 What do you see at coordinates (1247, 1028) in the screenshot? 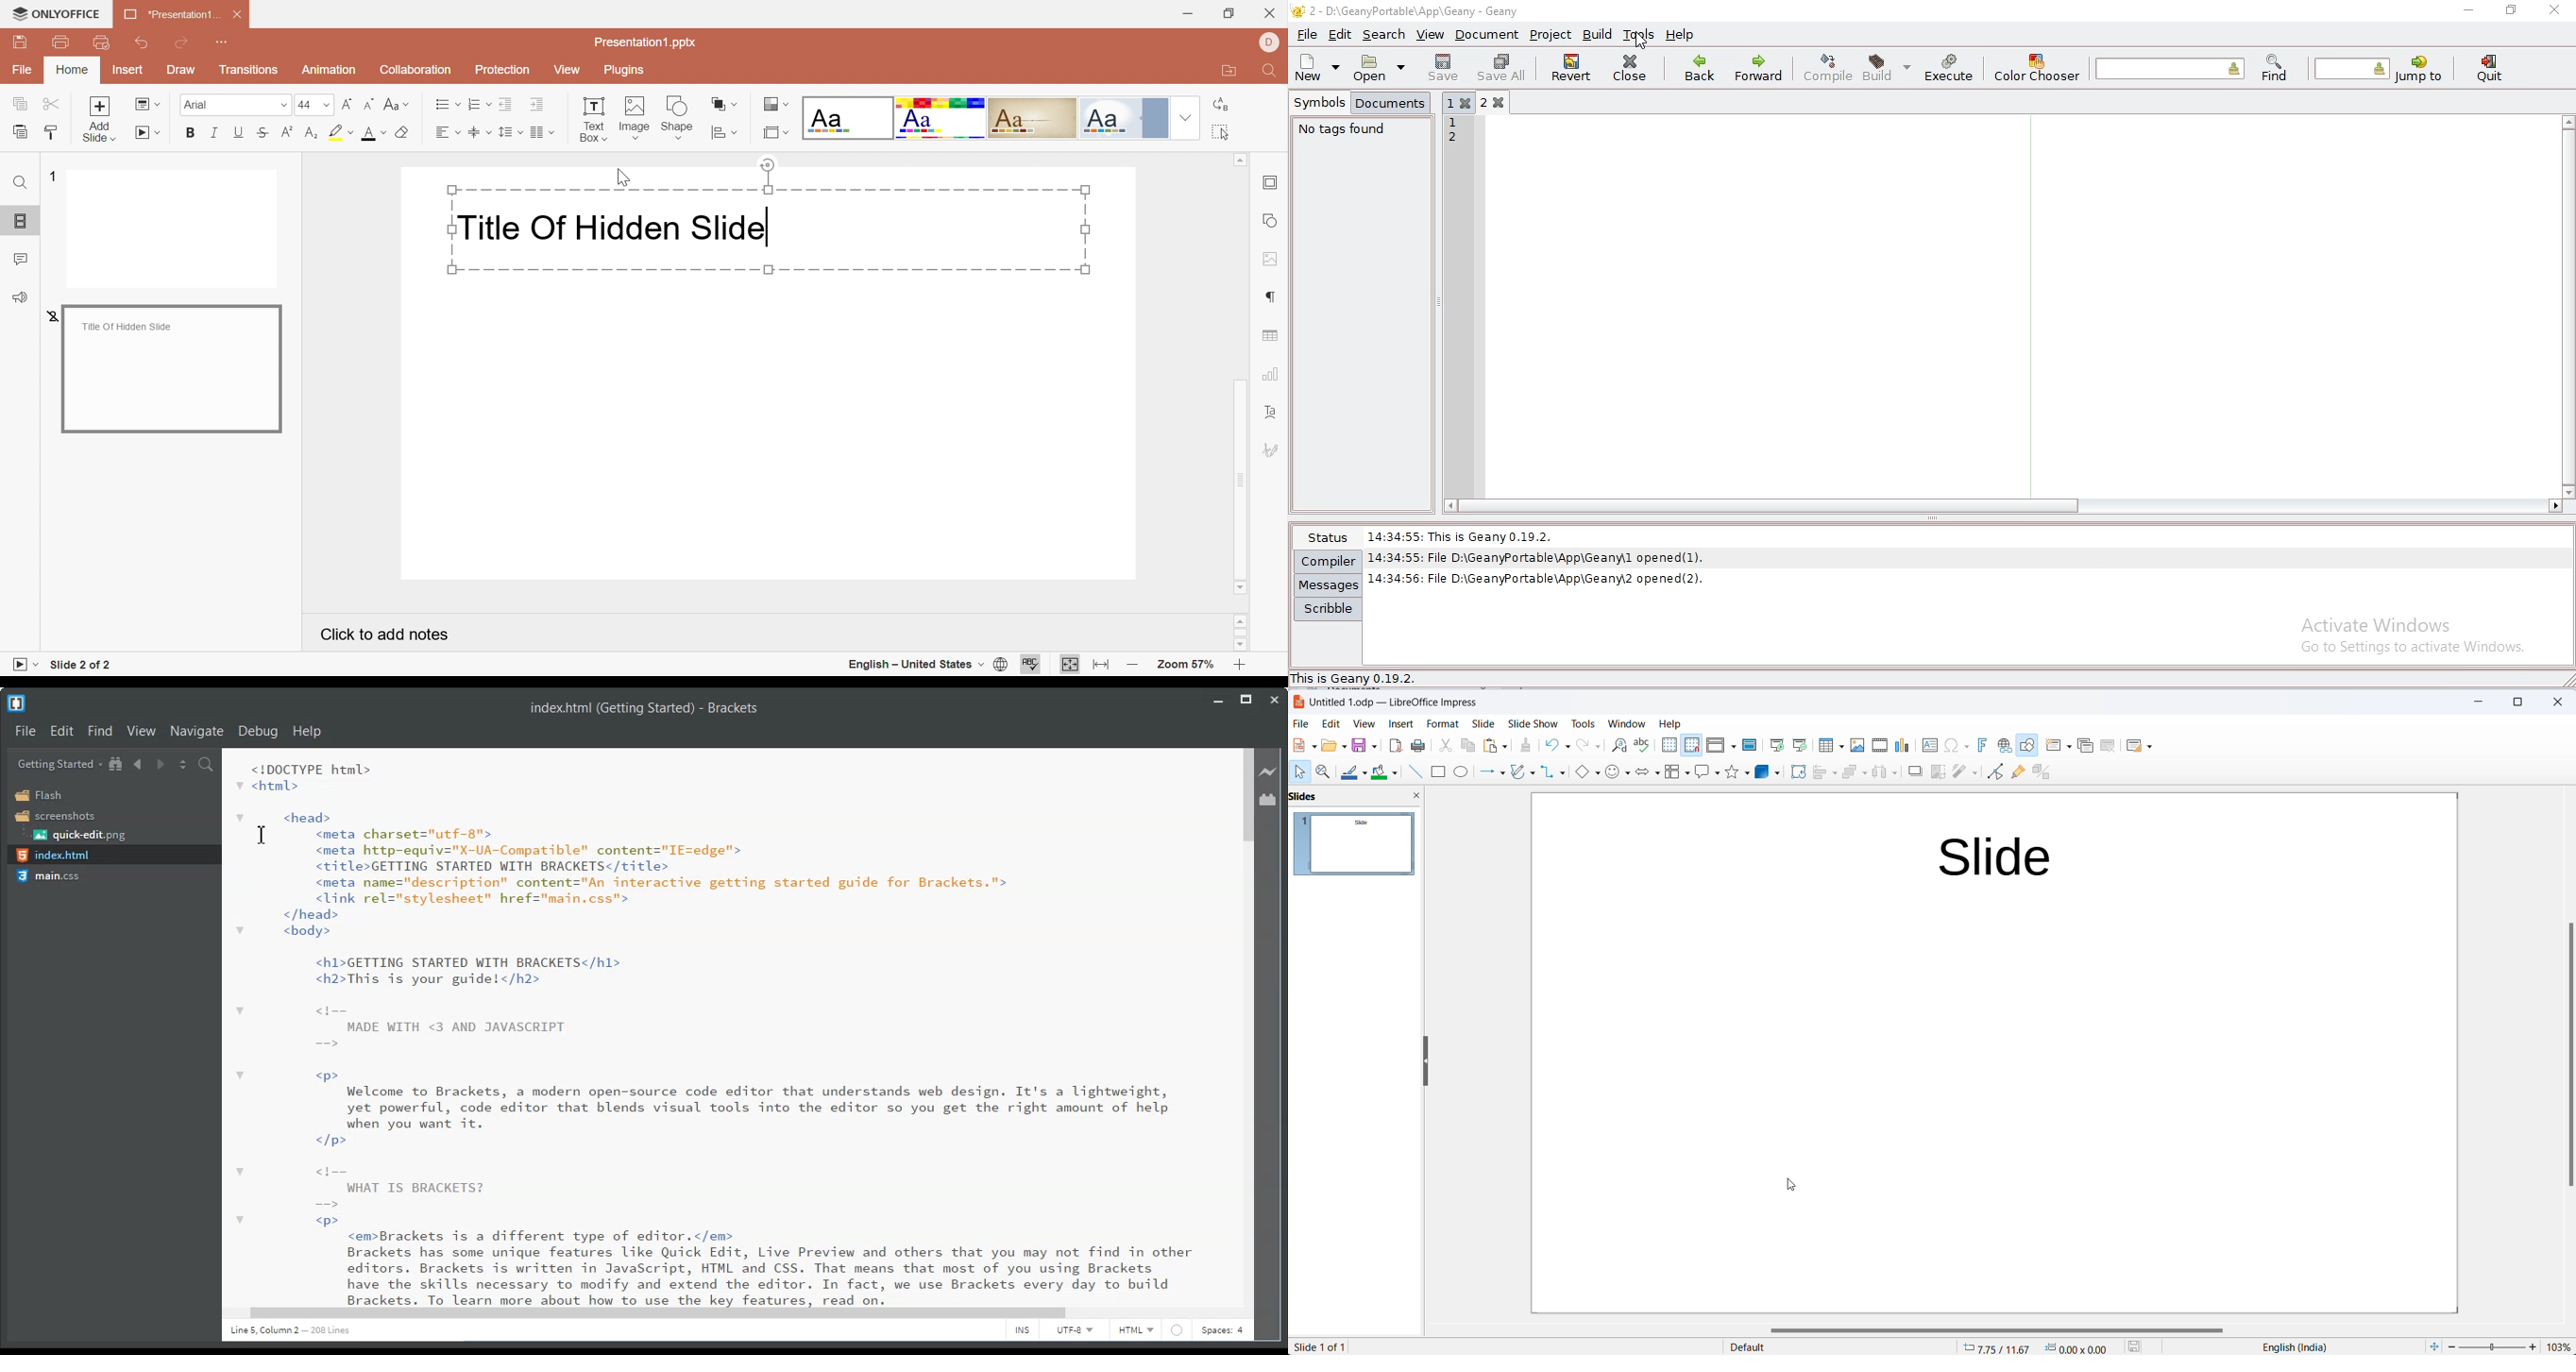
I see `Vertical Scroll Bar` at bounding box center [1247, 1028].